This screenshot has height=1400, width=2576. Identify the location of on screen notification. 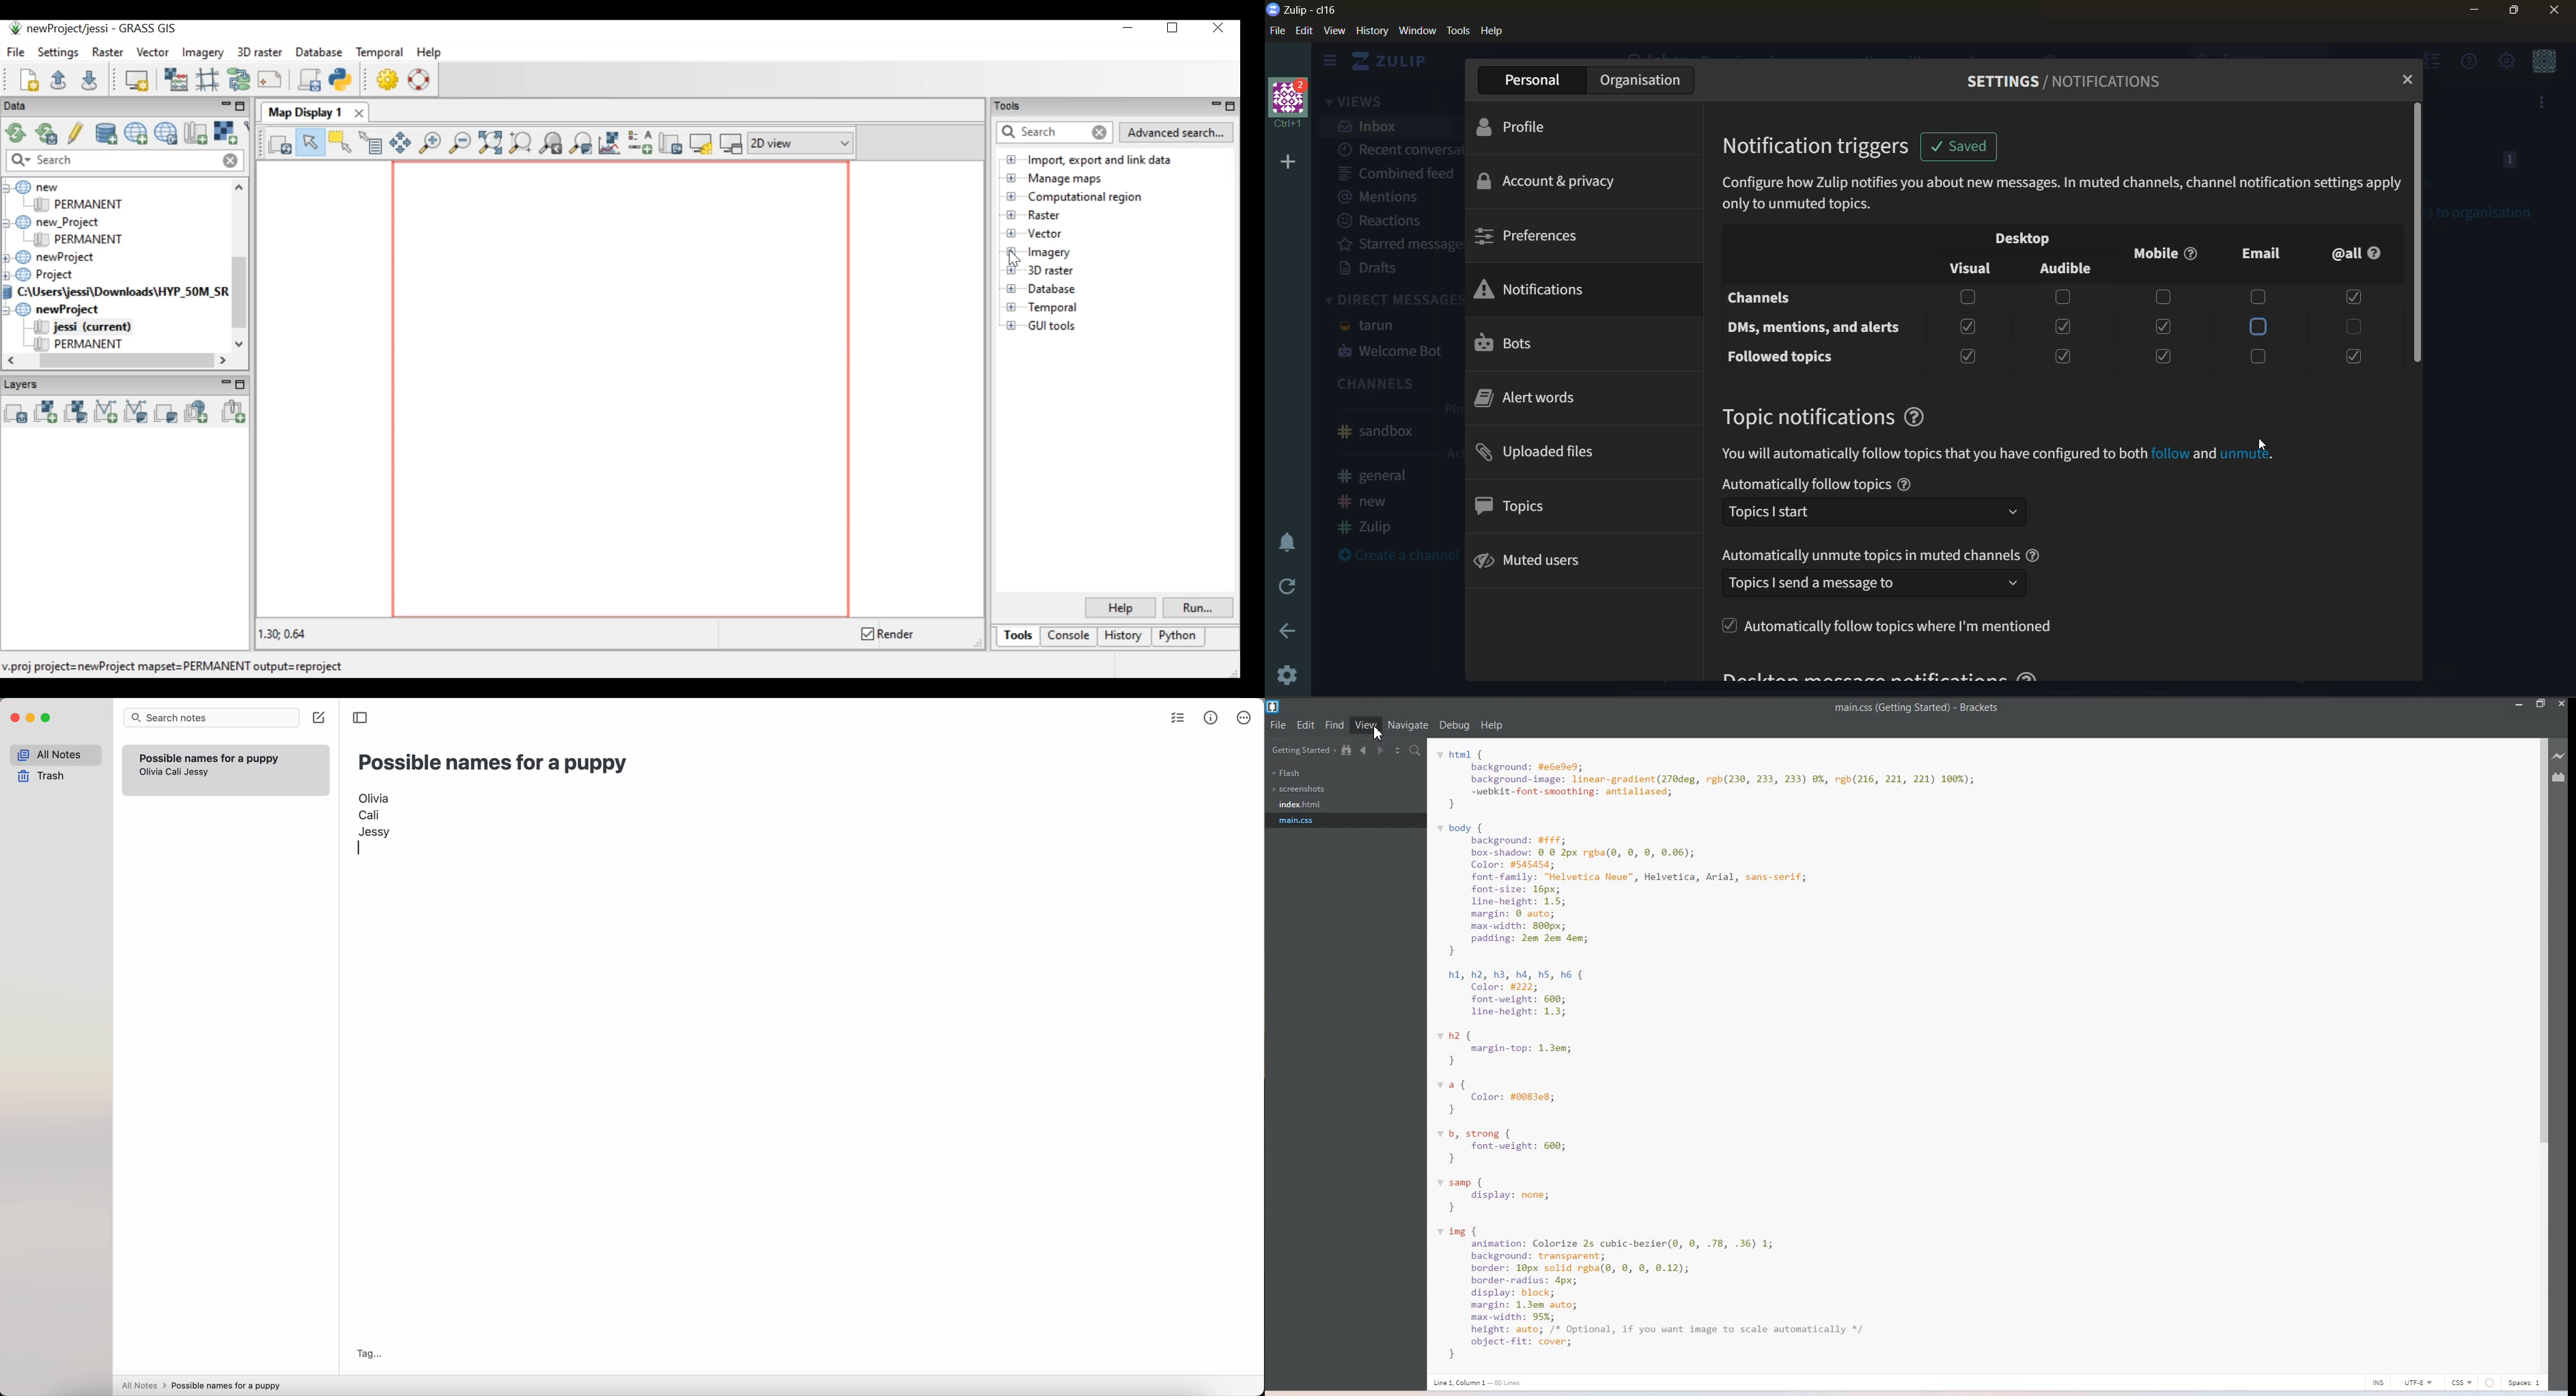
(1957, 149).